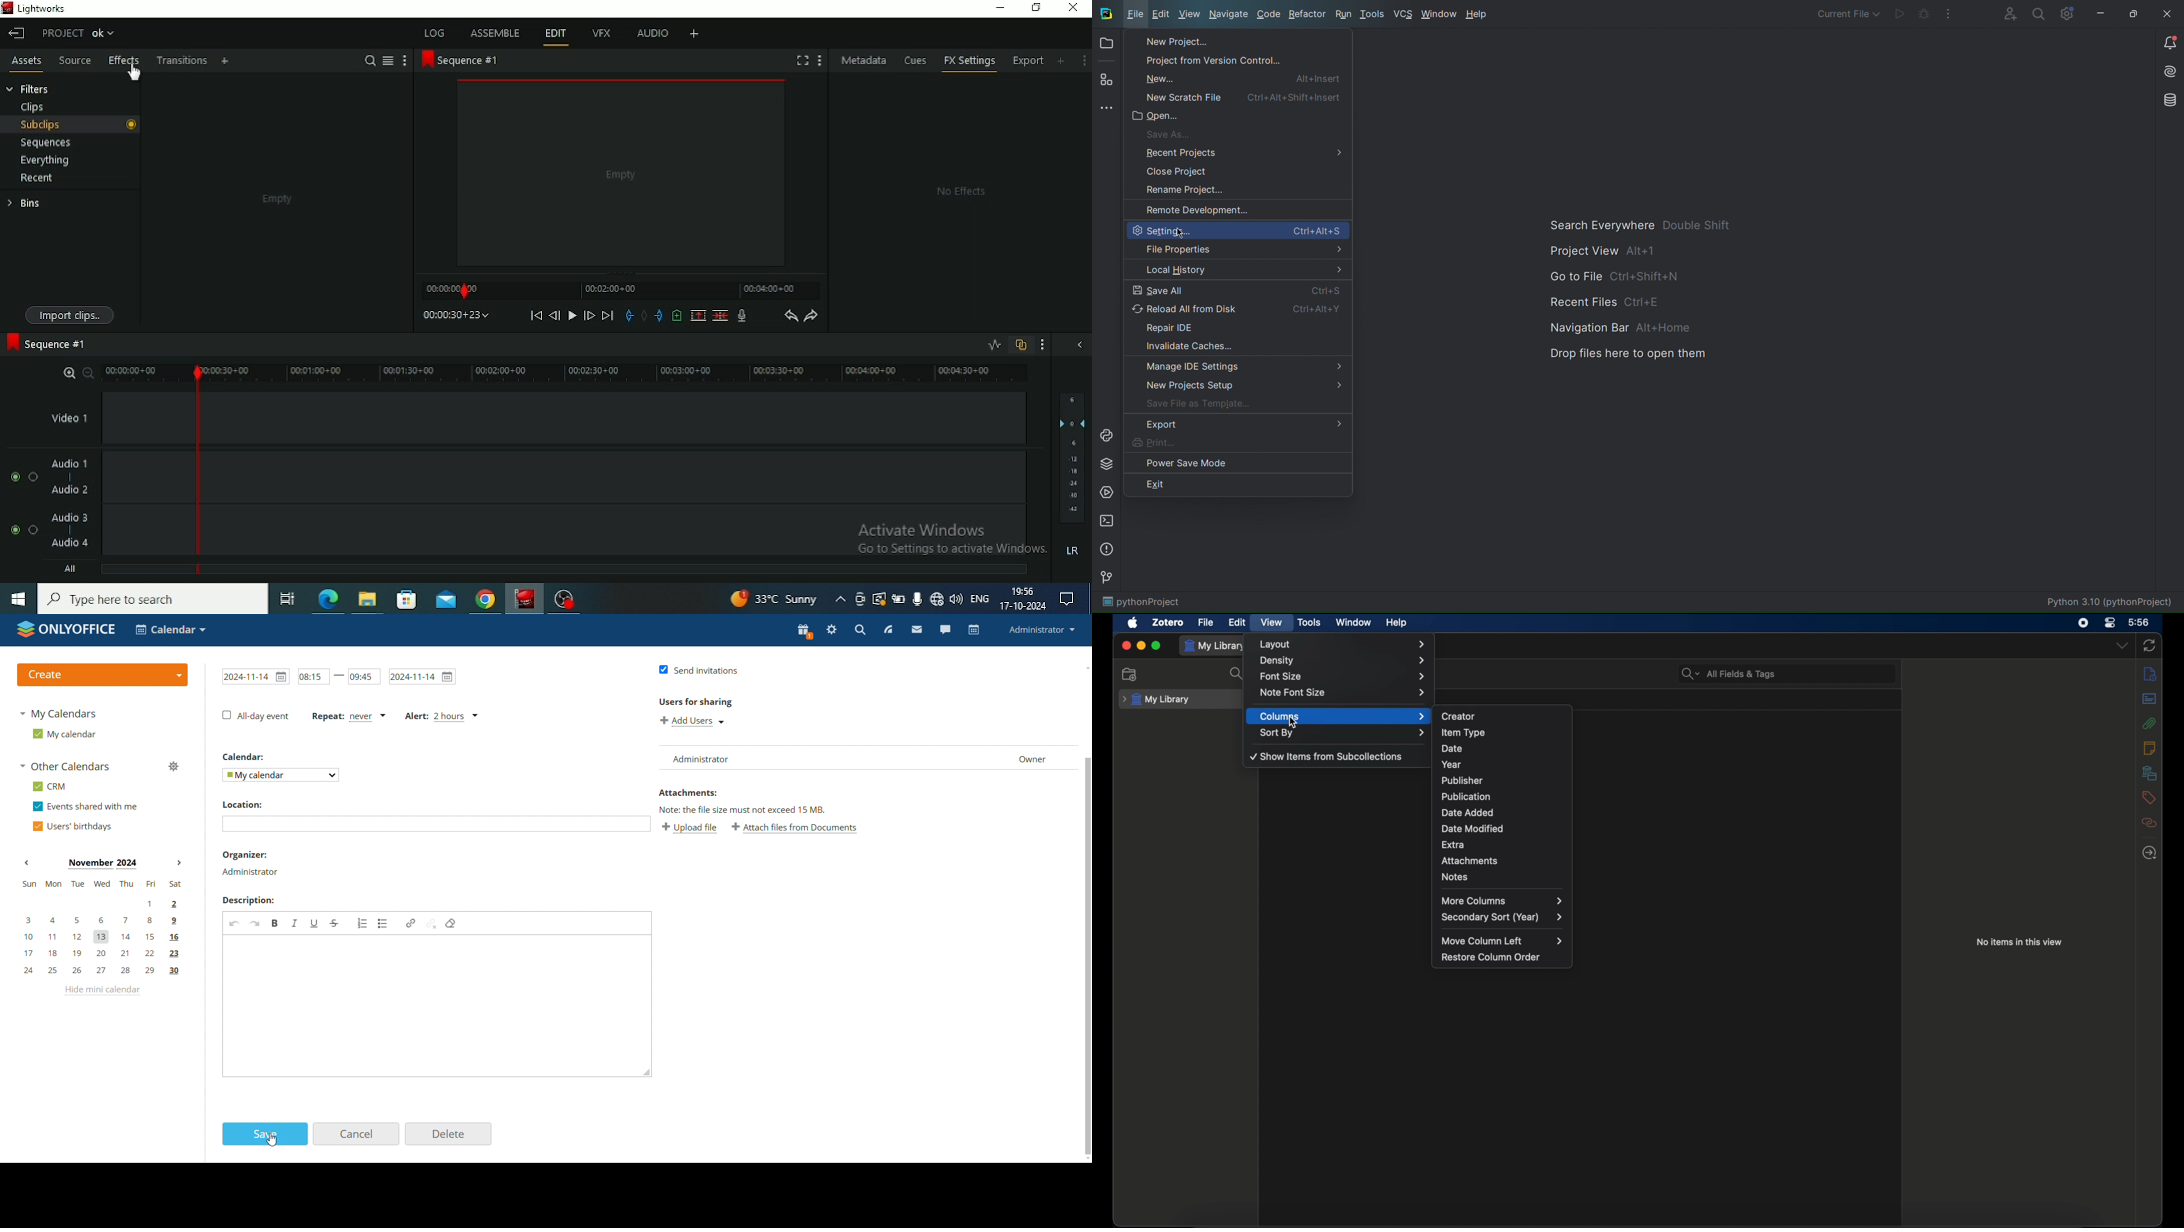 This screenshot has height=1232, width=2184. I want to click on event repetition, so click(350, 716).